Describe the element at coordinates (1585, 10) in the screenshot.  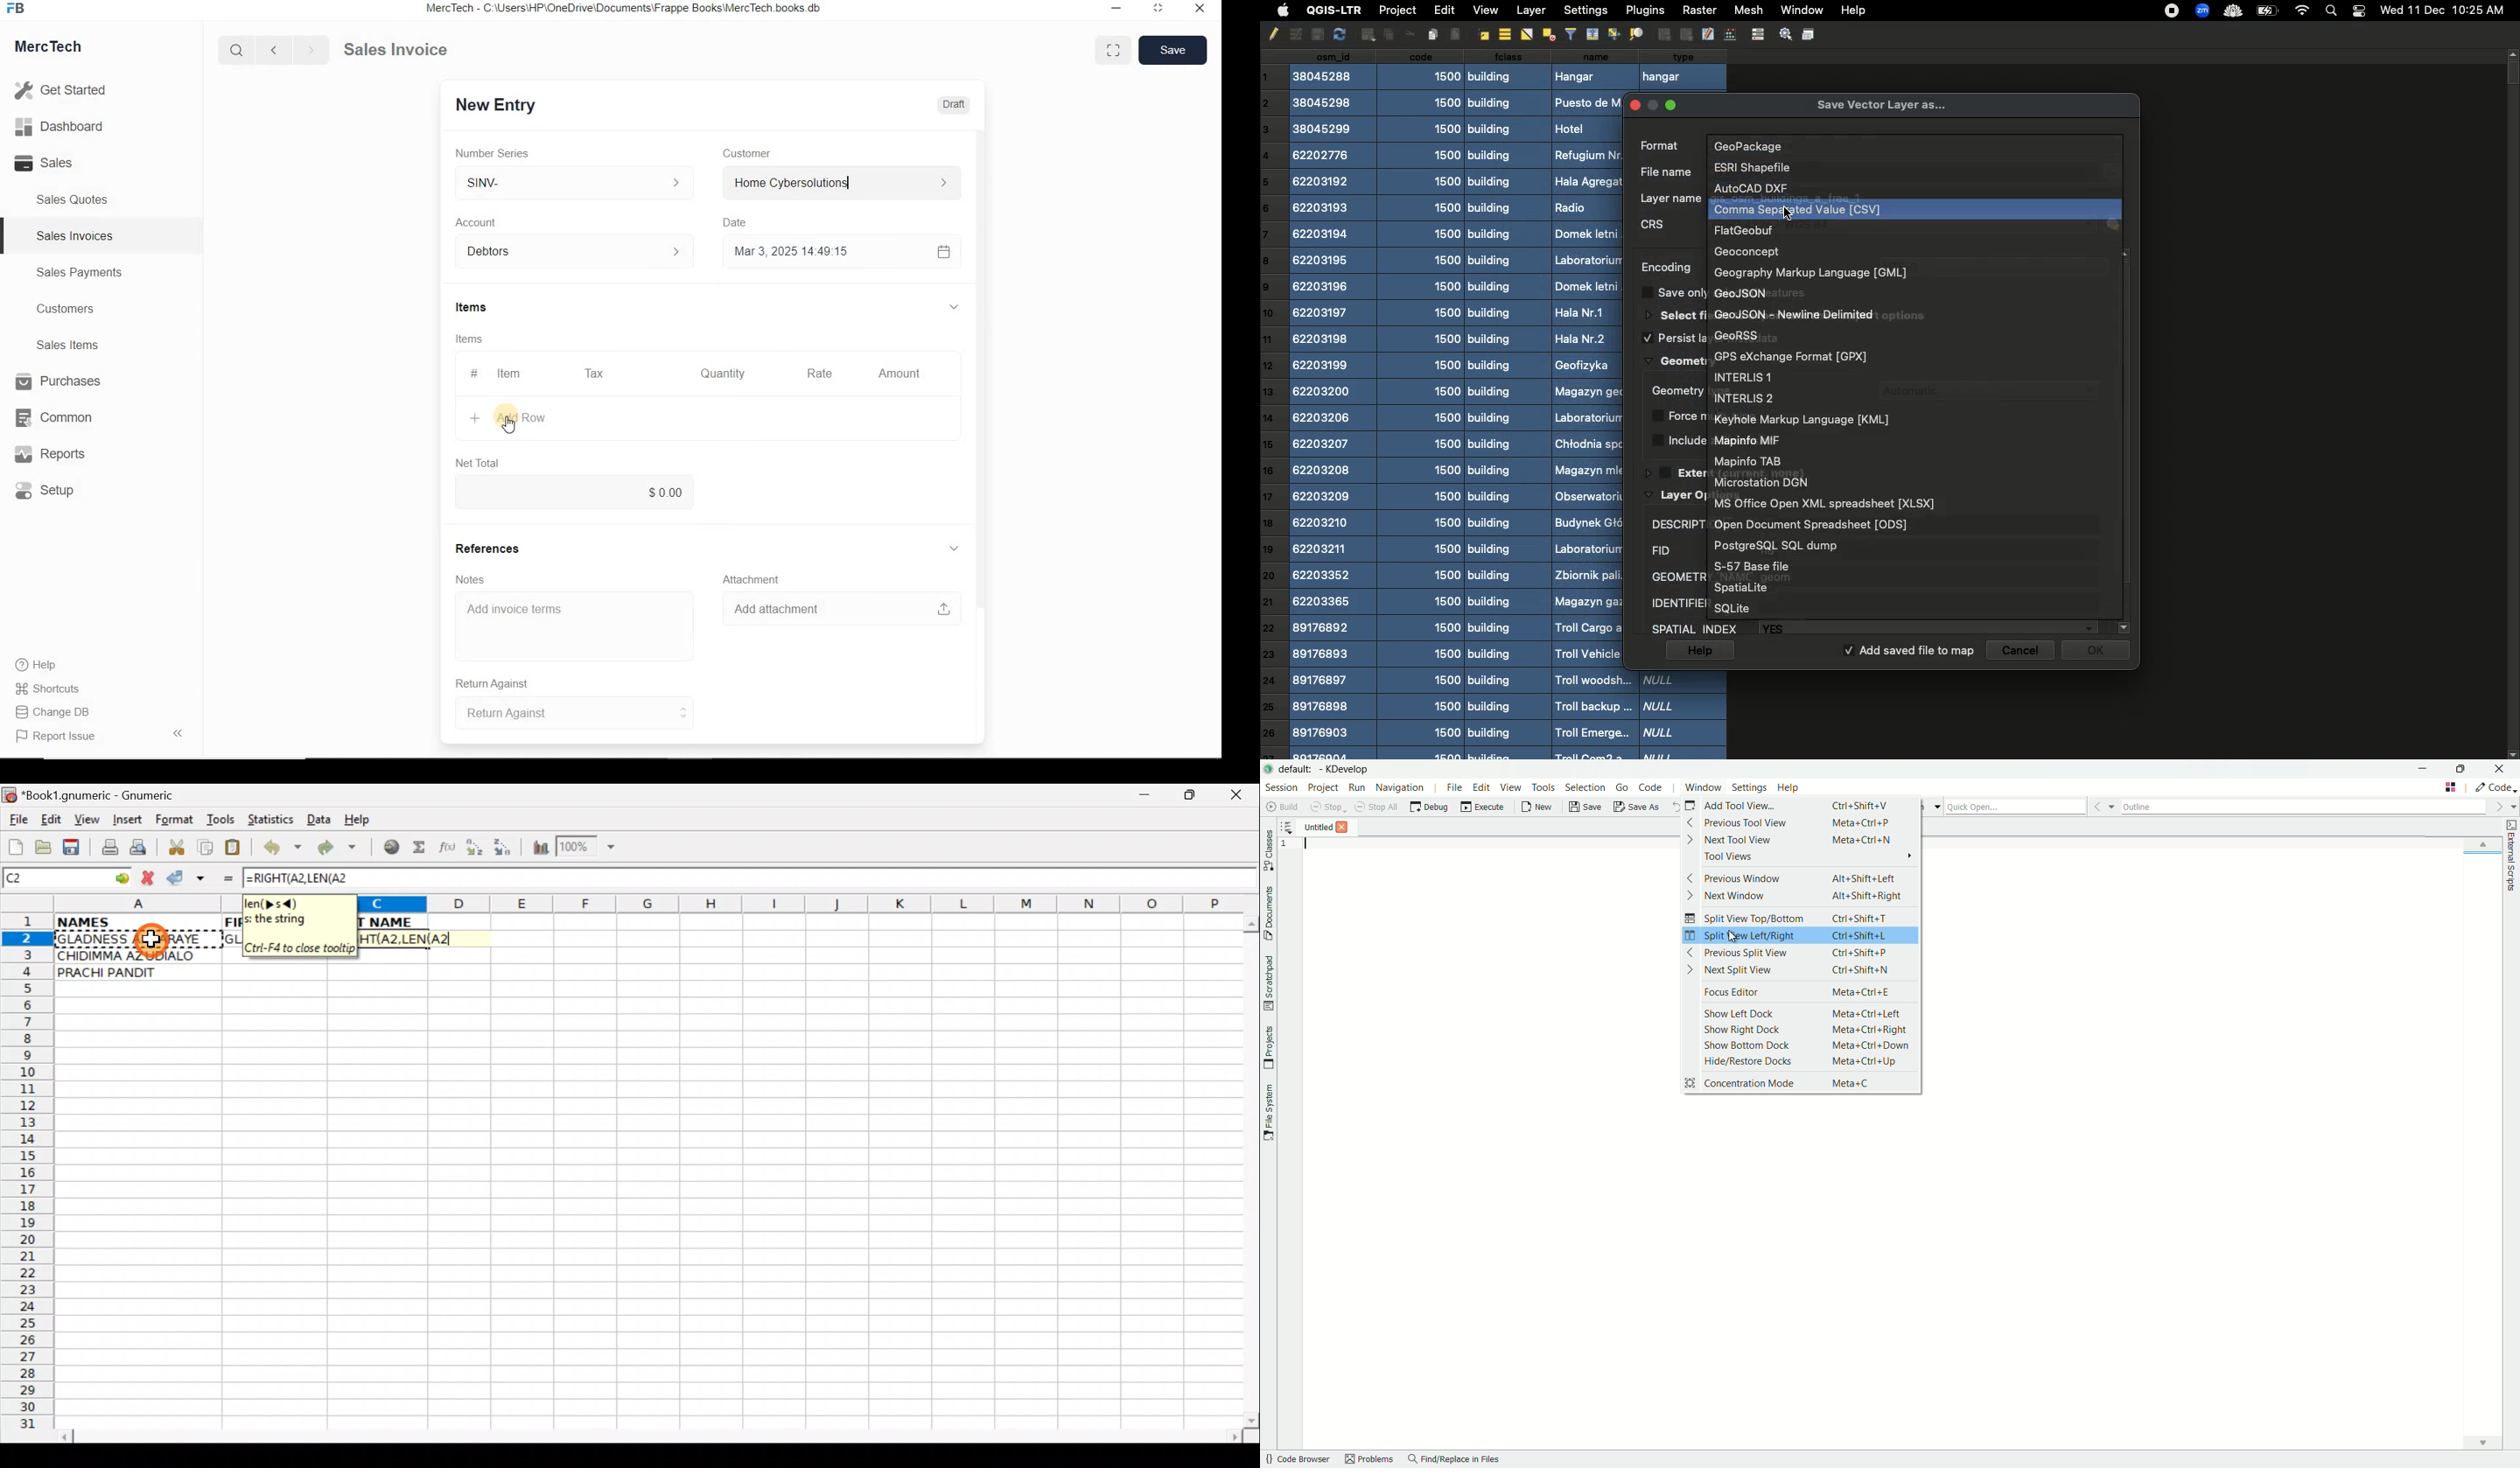
I see `Settings` at that location.